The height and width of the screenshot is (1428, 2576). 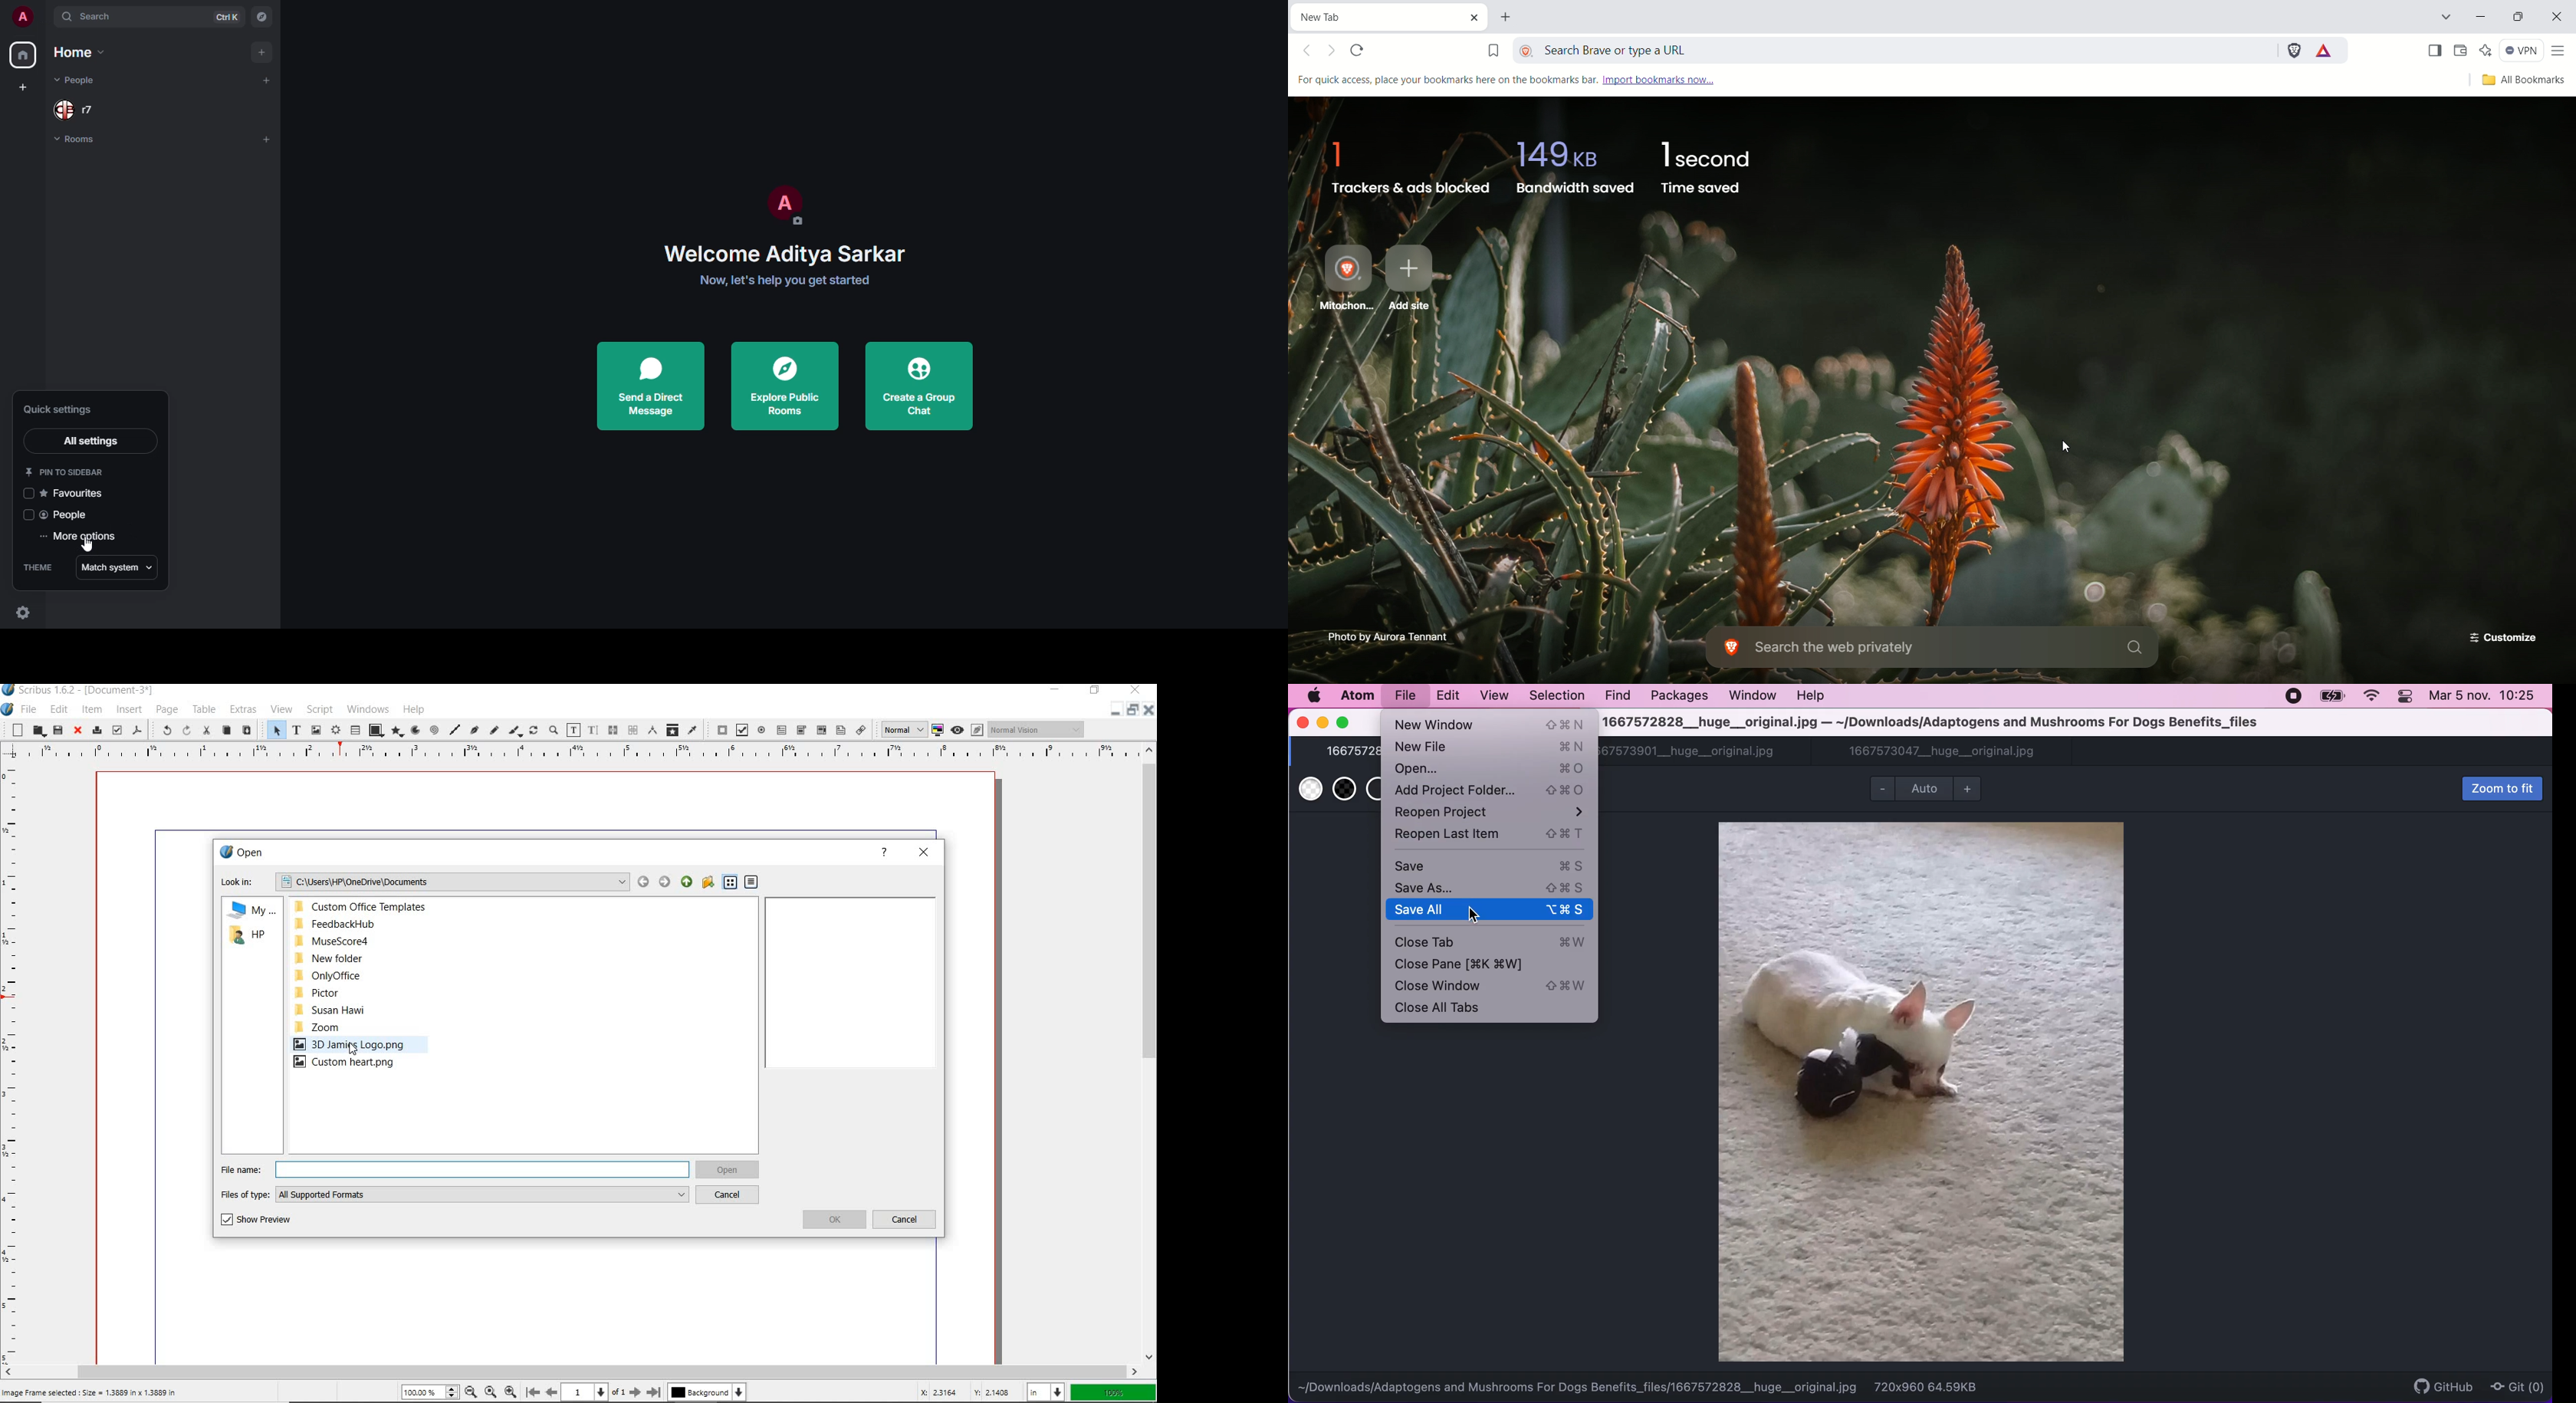 What do you see at coordinates (76, 52) in the screenshot?
I see `home` at bounding box center [76, 52].